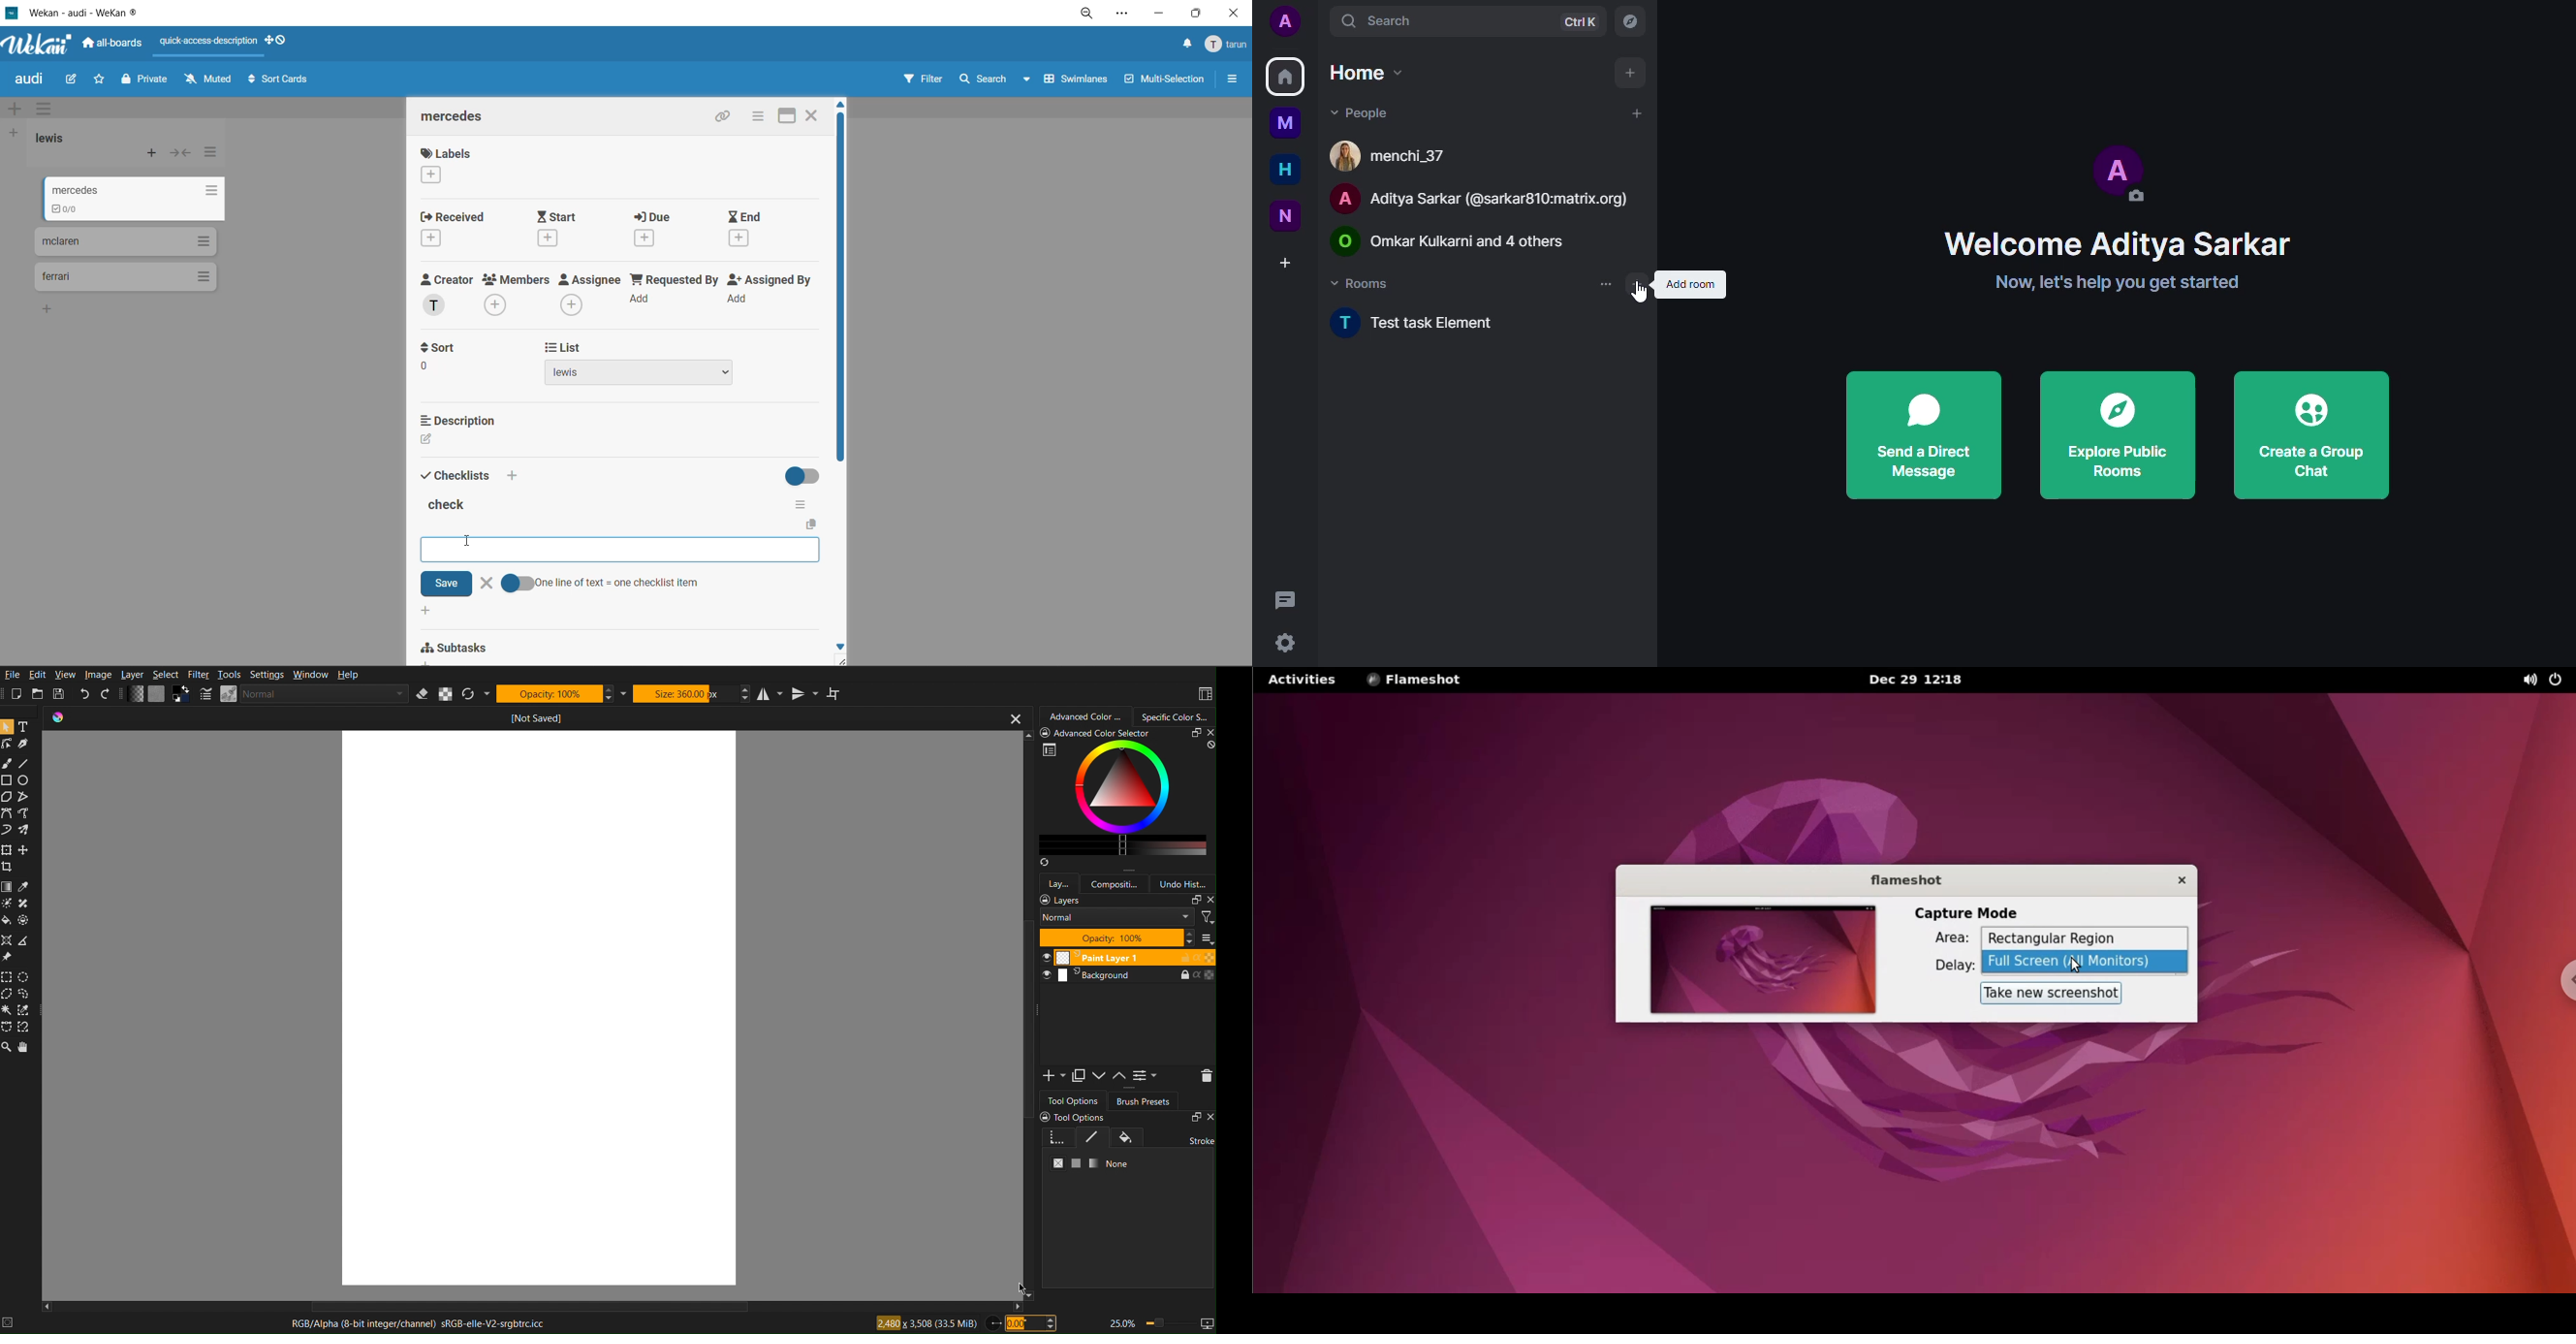 The image size is (2576, 1344). I want to click on people, so click(1359, 111).